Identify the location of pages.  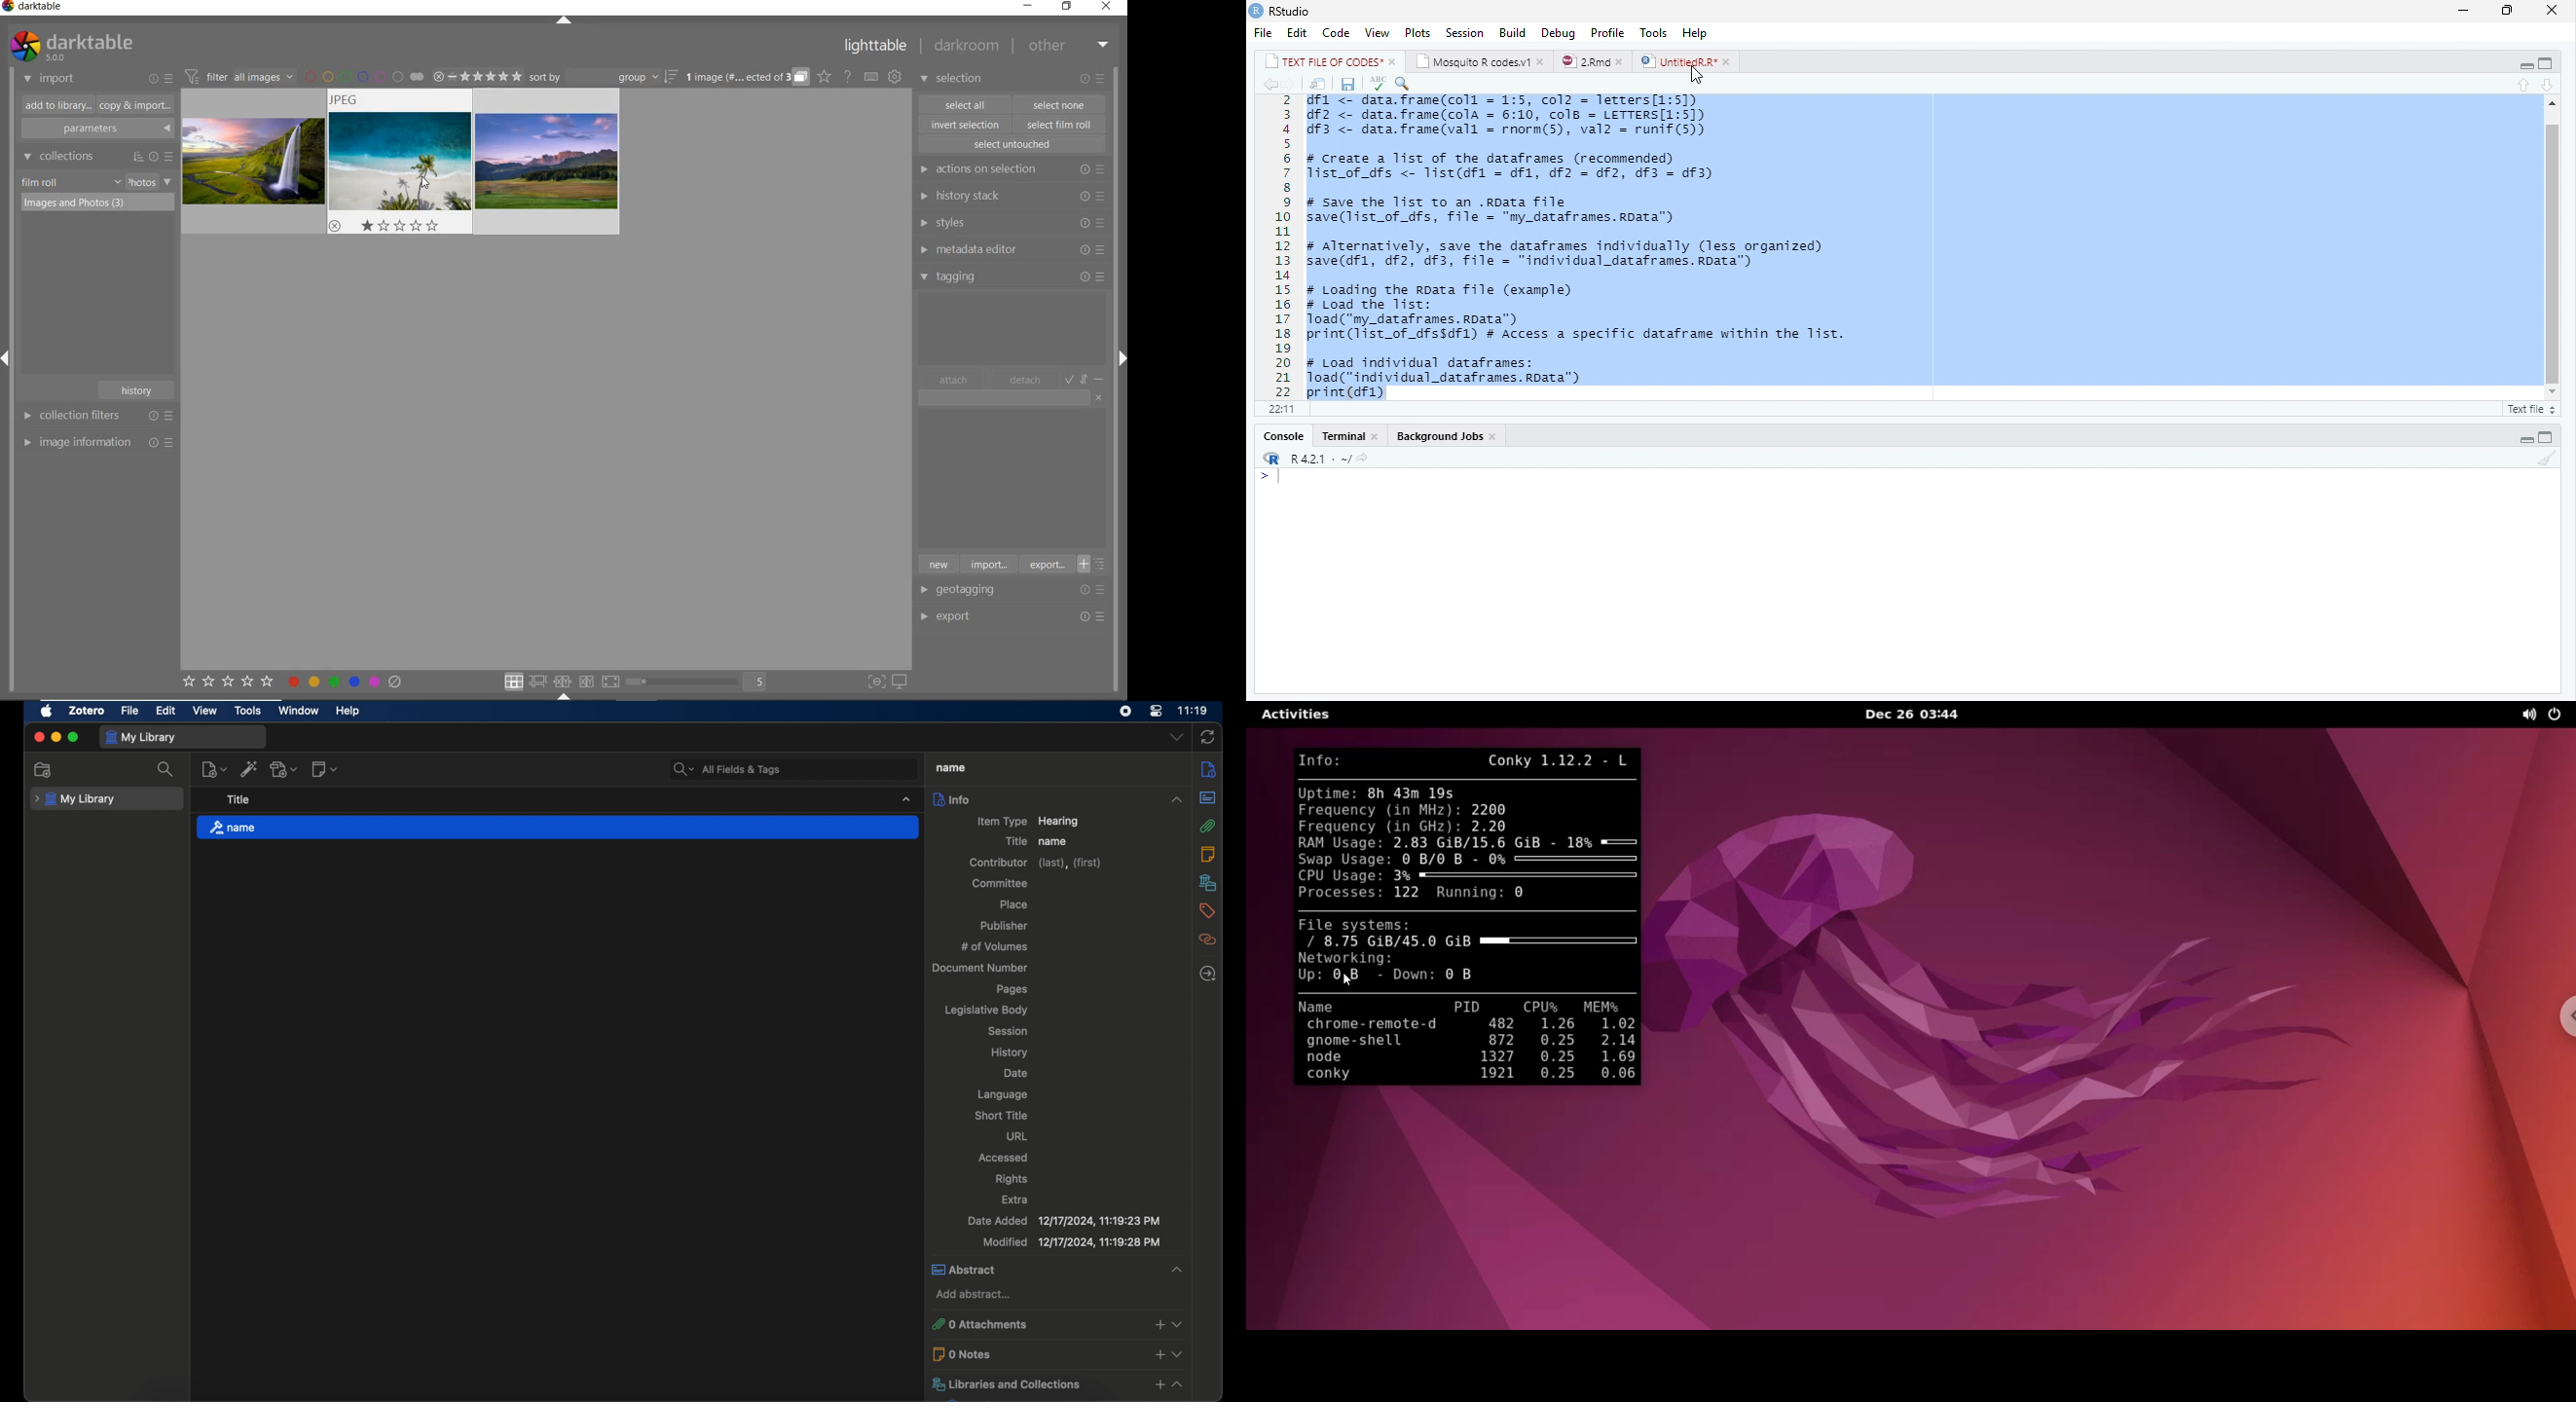
(1013, 989).